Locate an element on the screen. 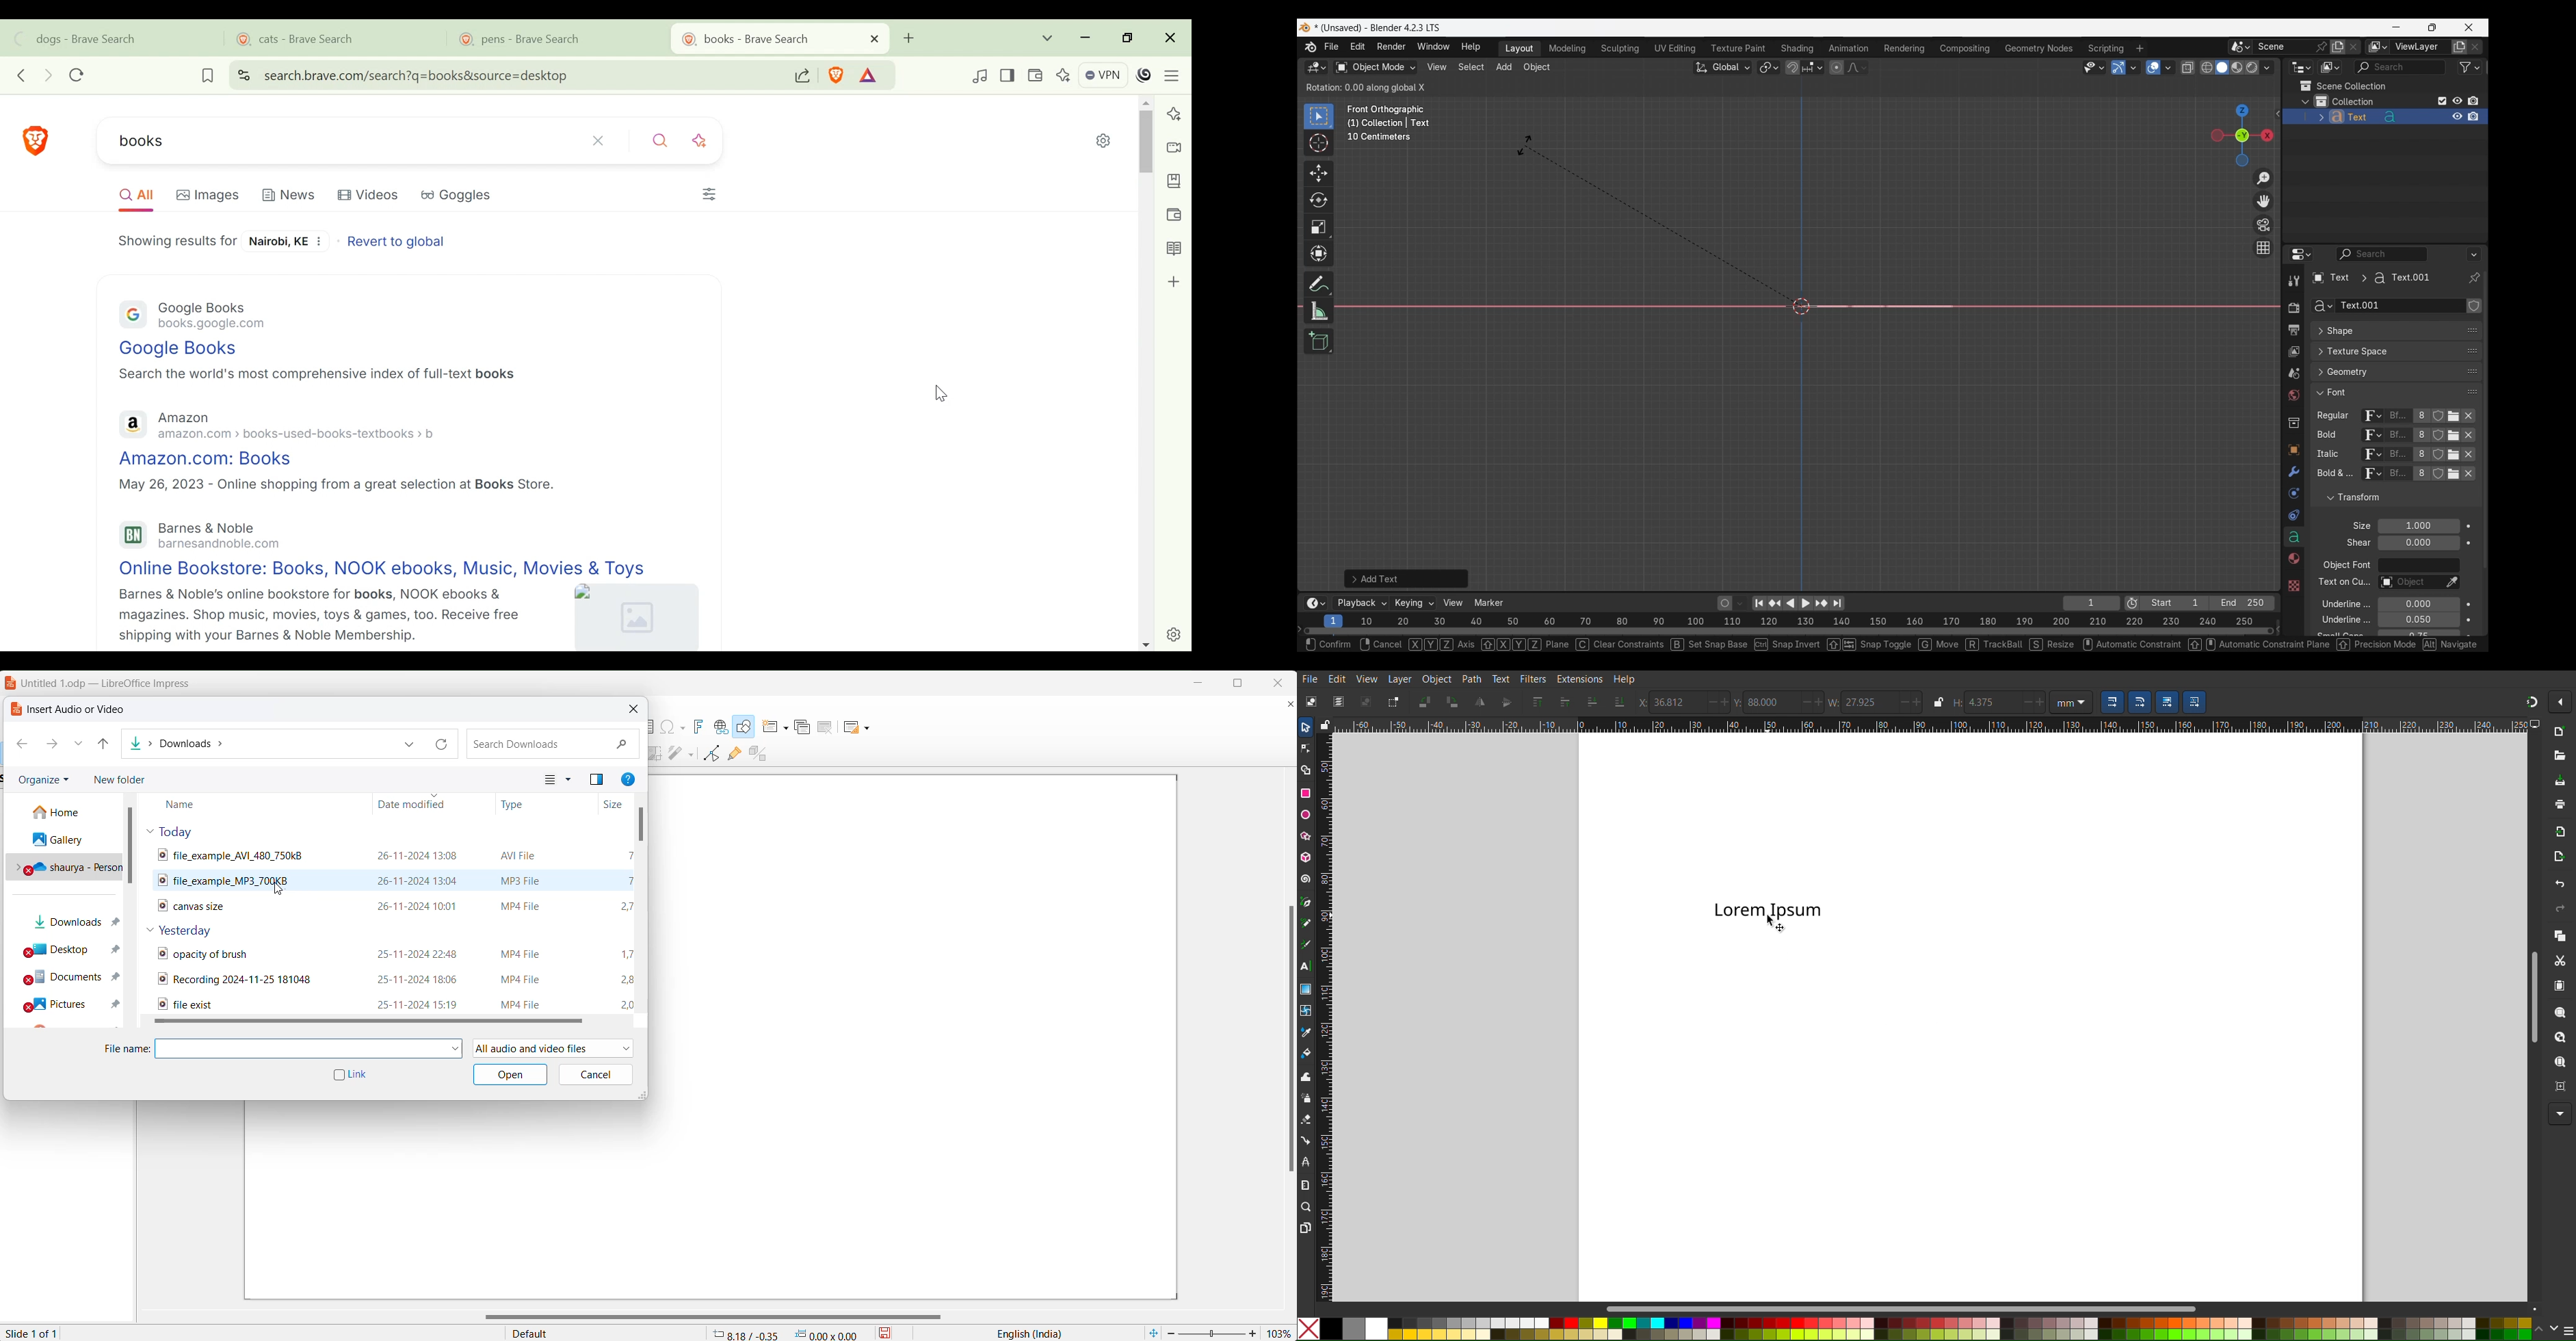  date modified is located at coordinates (418, 804).